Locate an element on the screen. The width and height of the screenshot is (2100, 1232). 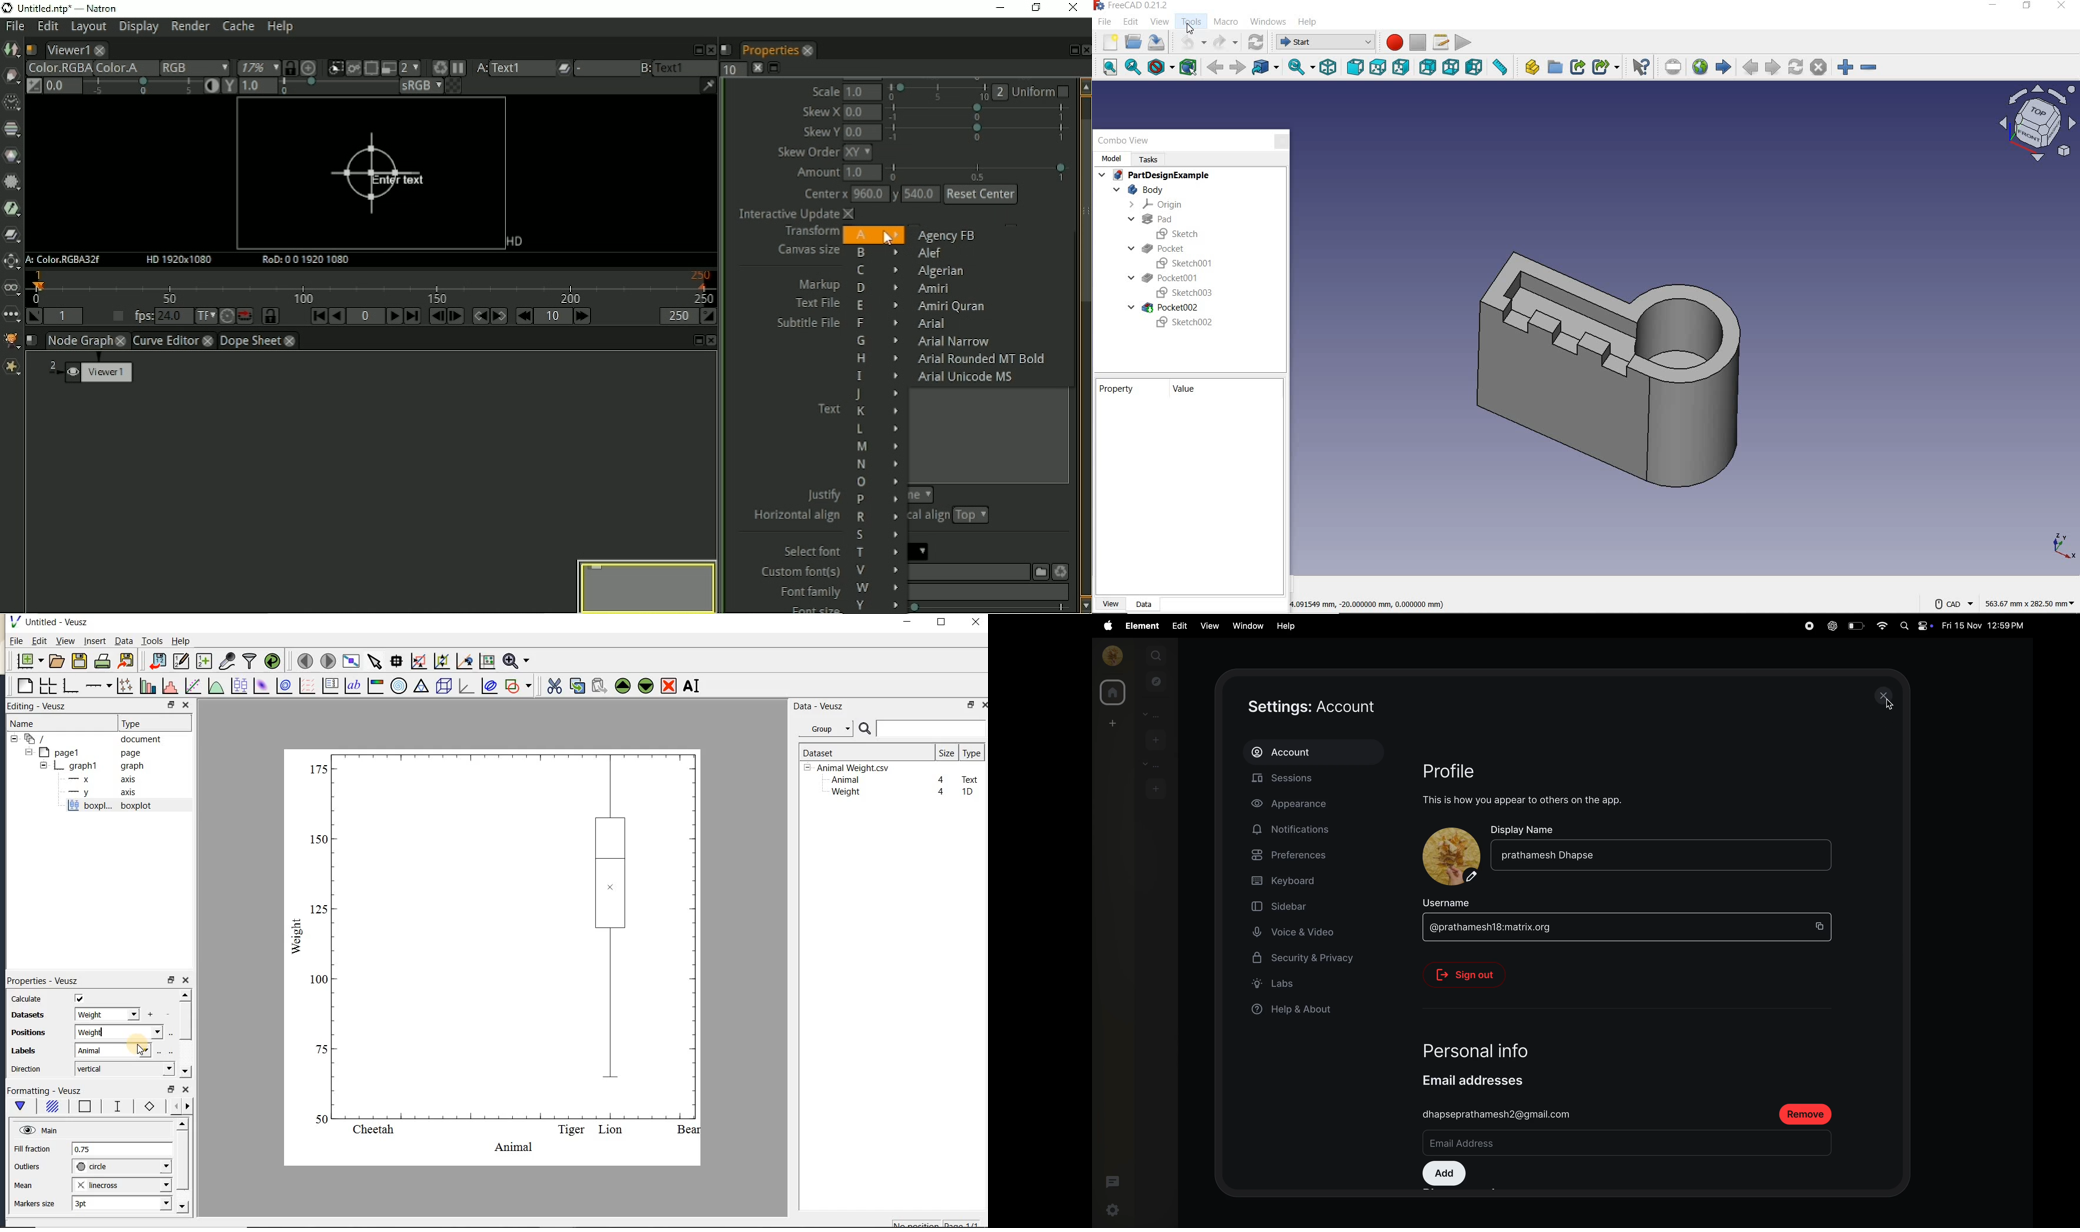
RESTORE is located at coordinates (169, 703).